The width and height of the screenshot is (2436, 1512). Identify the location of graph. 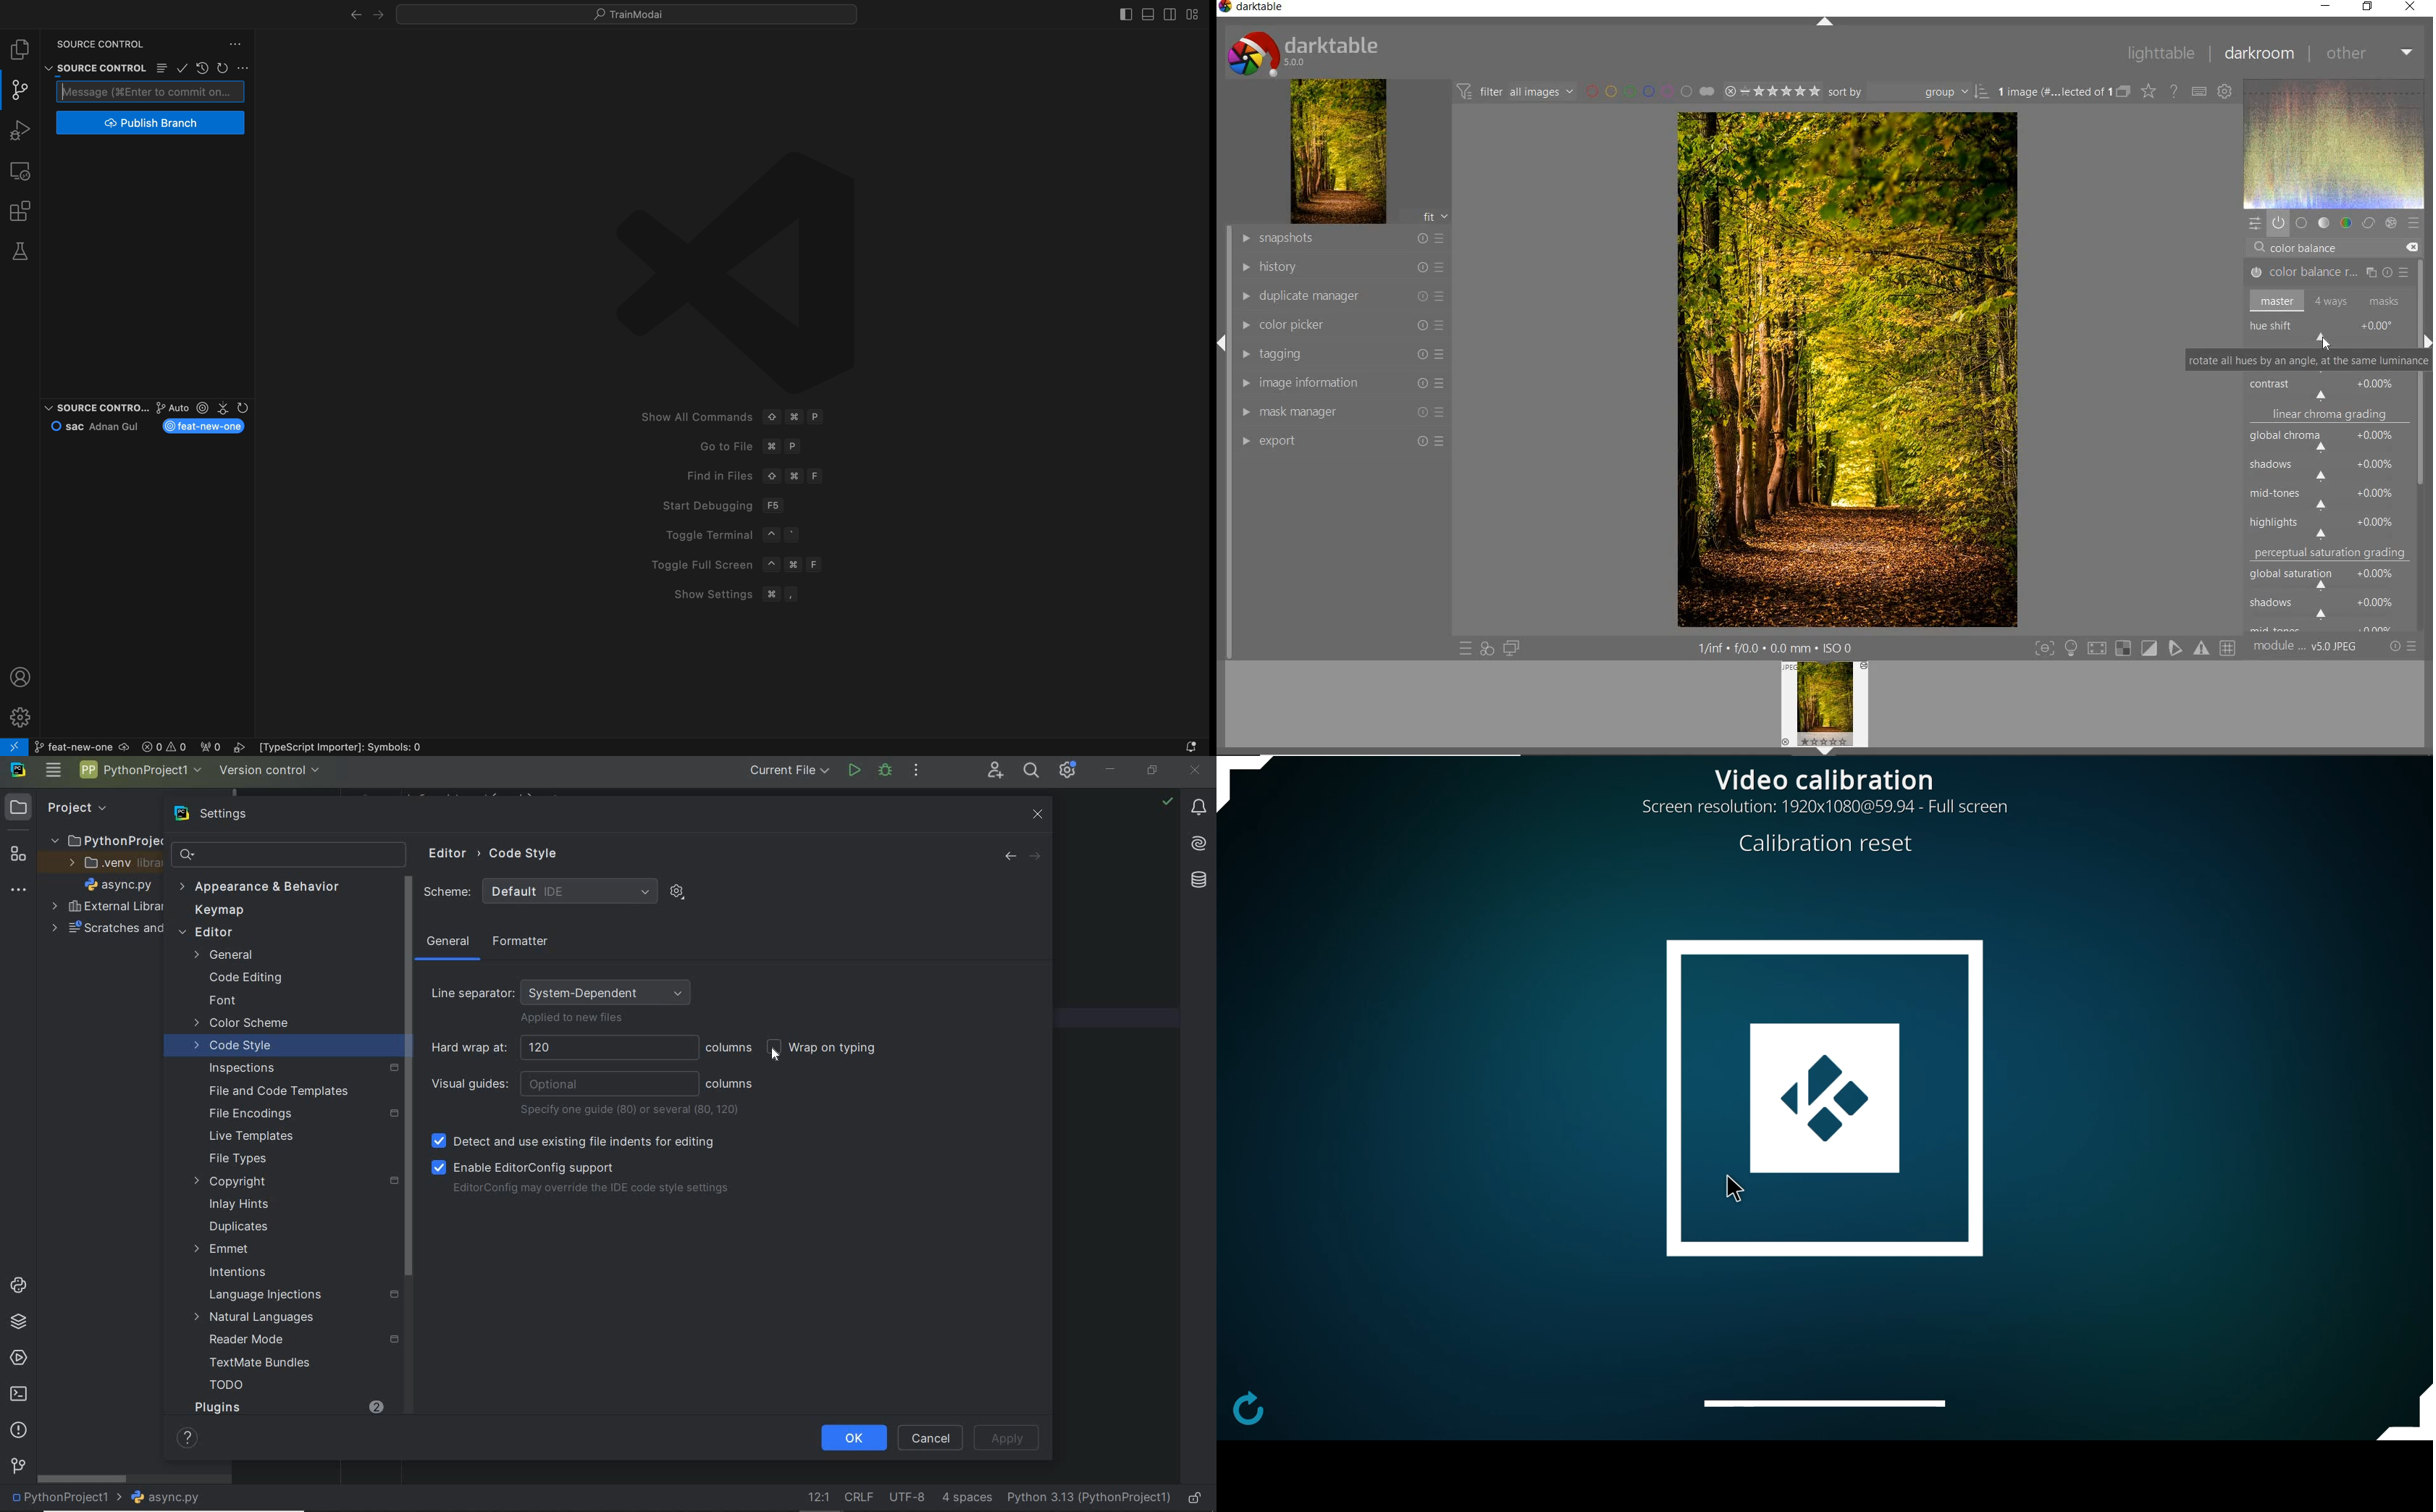
(159, 407).